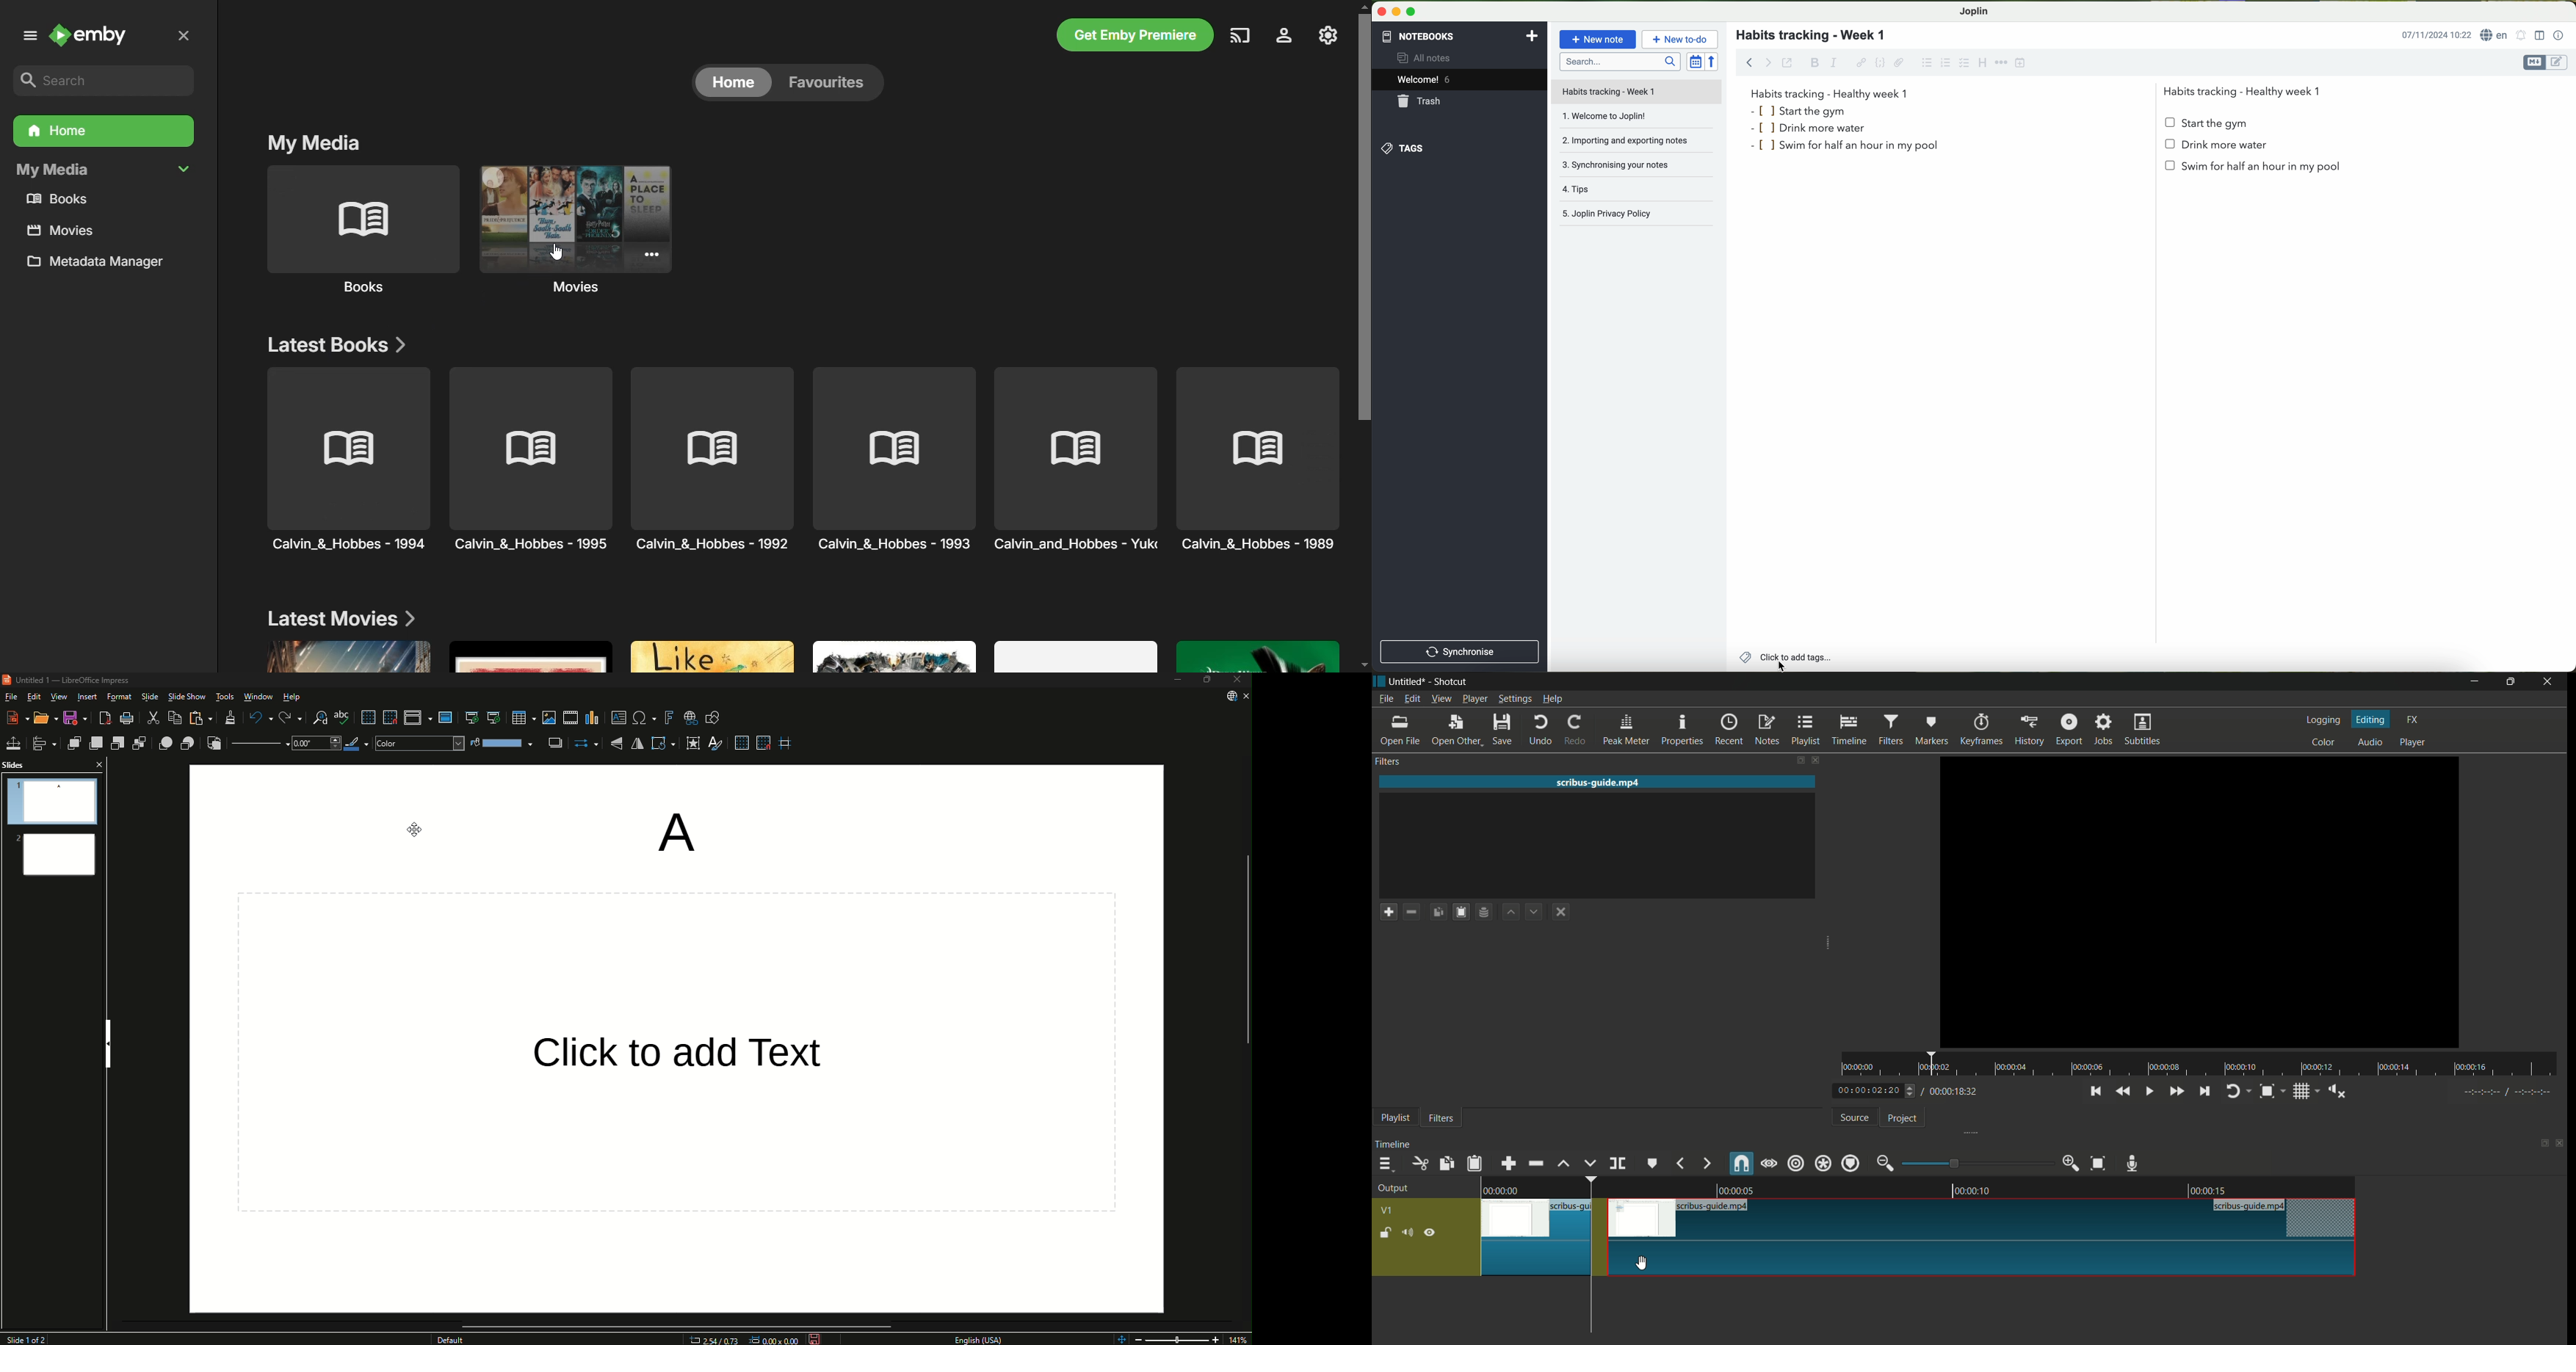  What do you see at coordinates (1901, 1118) in the screenshot?
I see `project` at bounding box center [1901, 1118].